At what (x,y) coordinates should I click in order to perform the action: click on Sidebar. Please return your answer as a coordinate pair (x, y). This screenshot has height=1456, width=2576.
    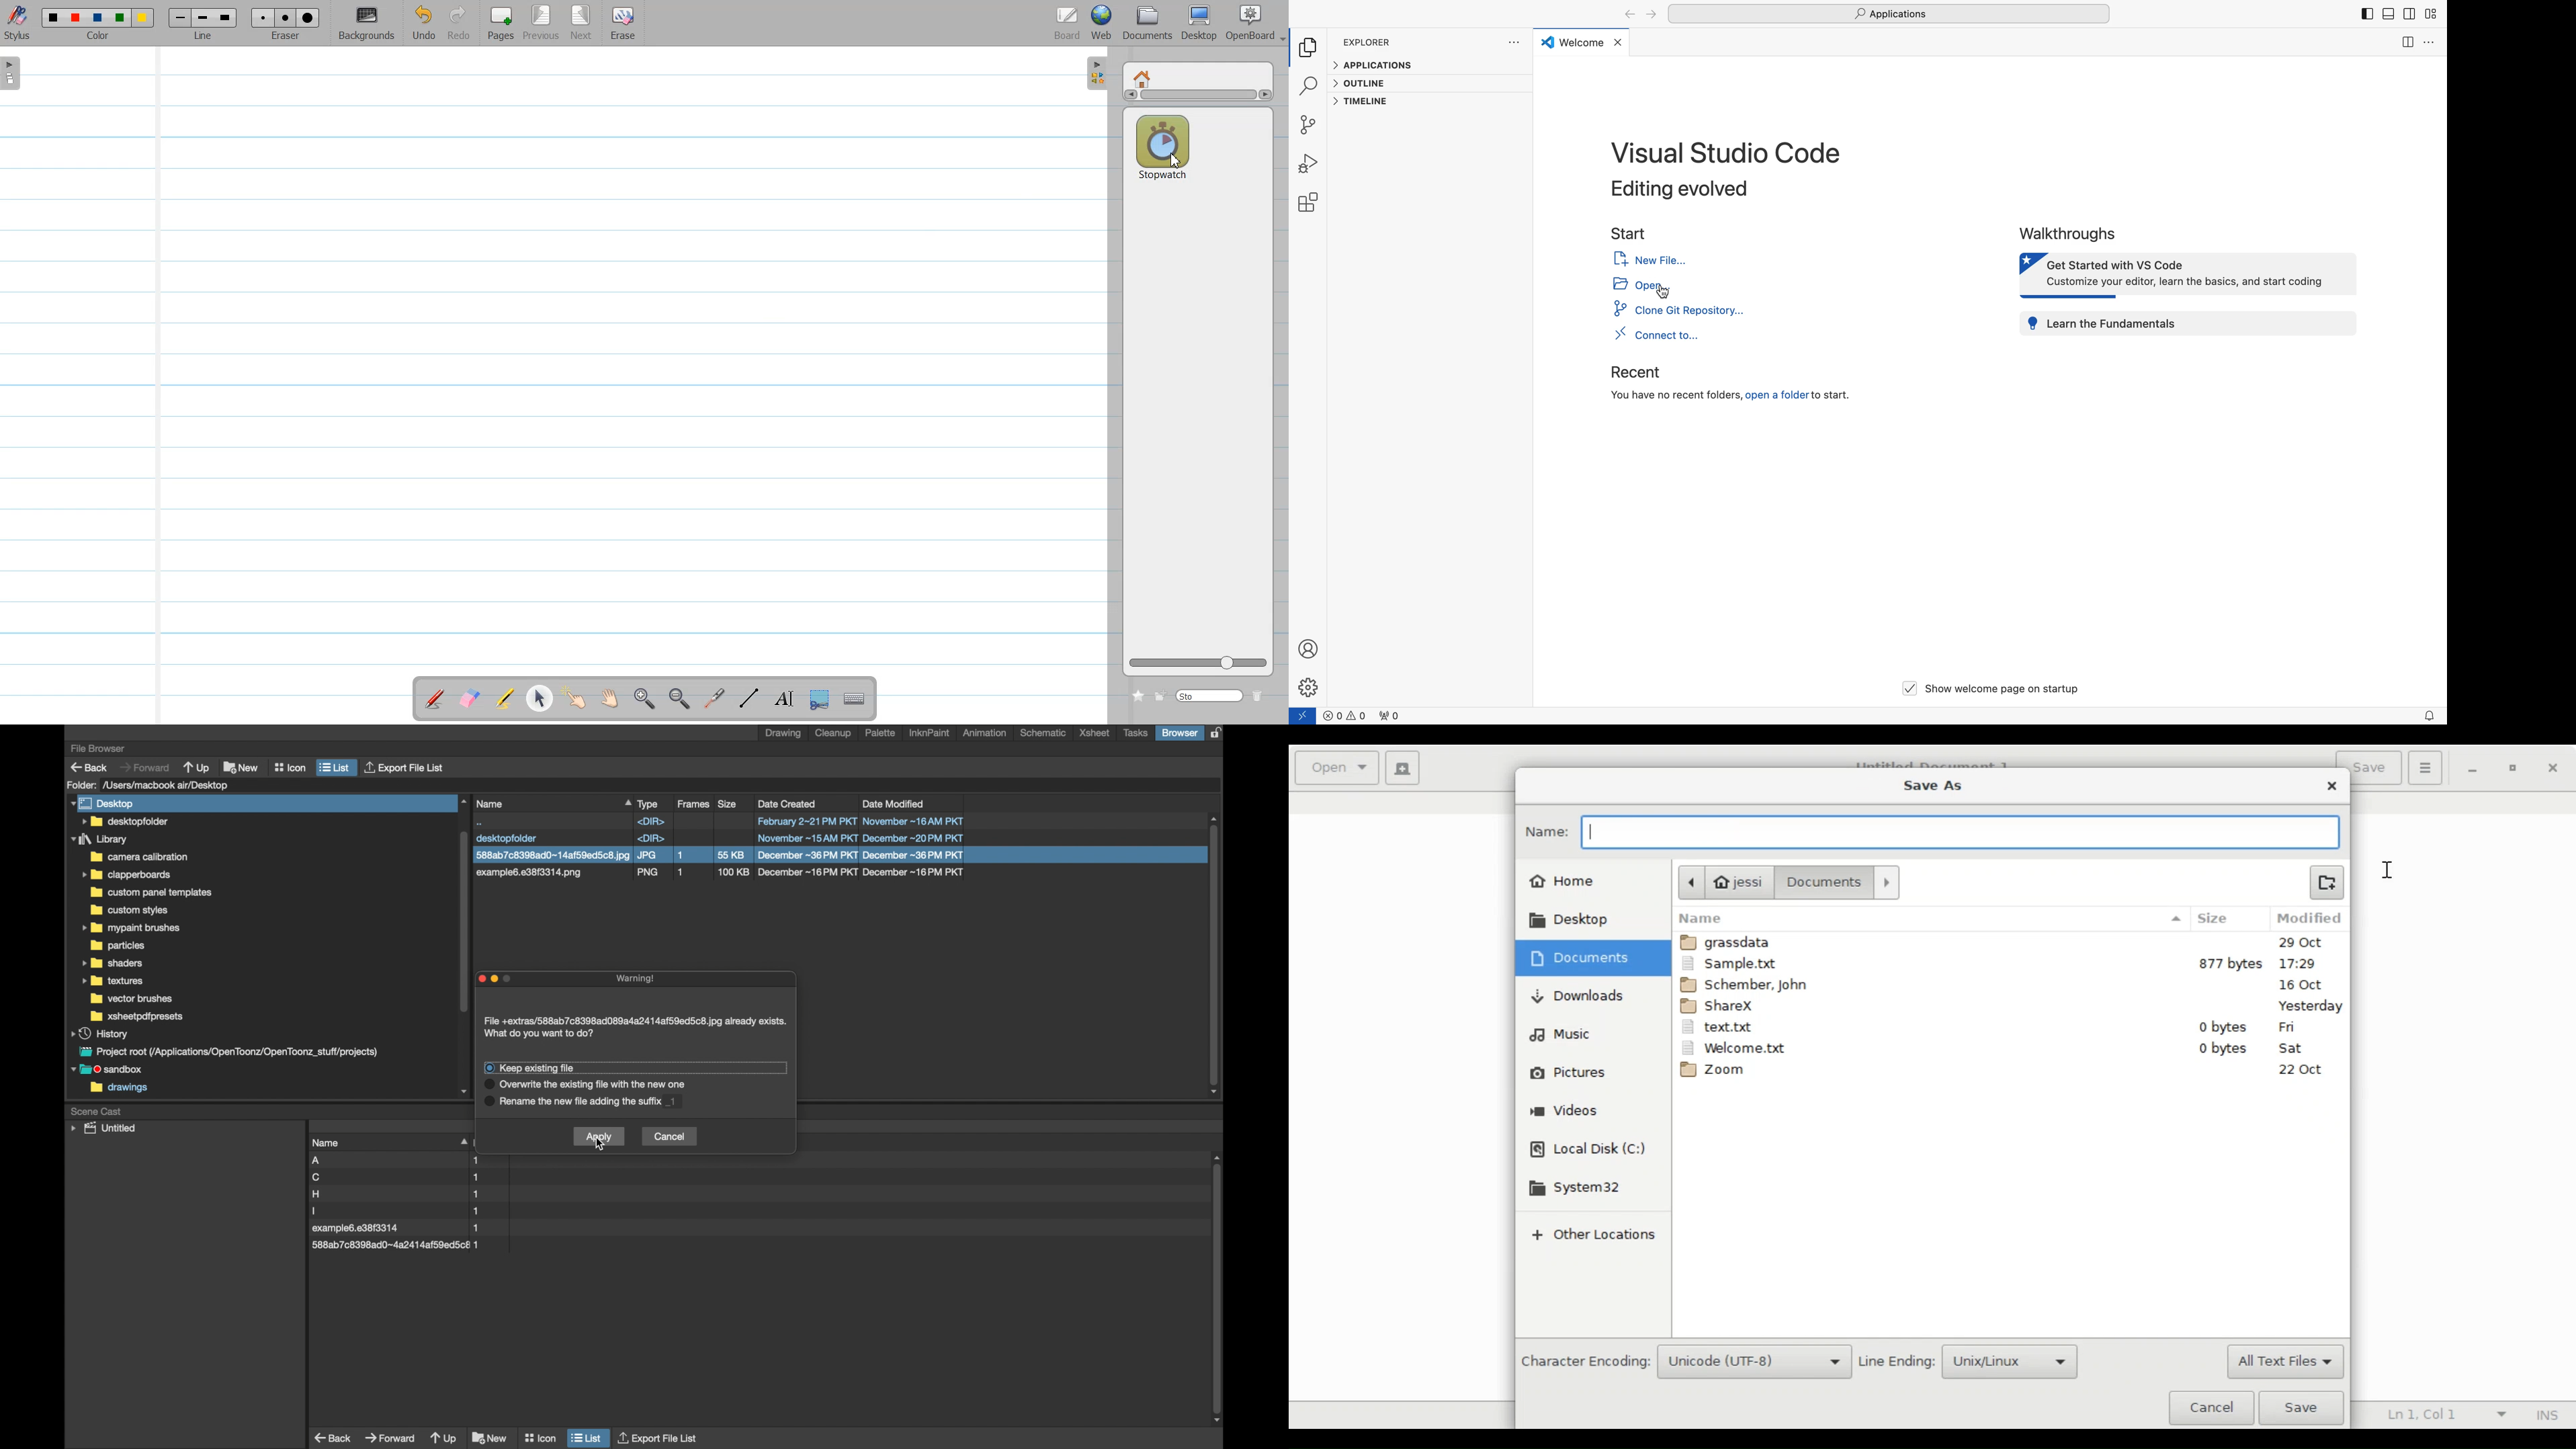
    Looking at the image, I should click on (1094, 74).